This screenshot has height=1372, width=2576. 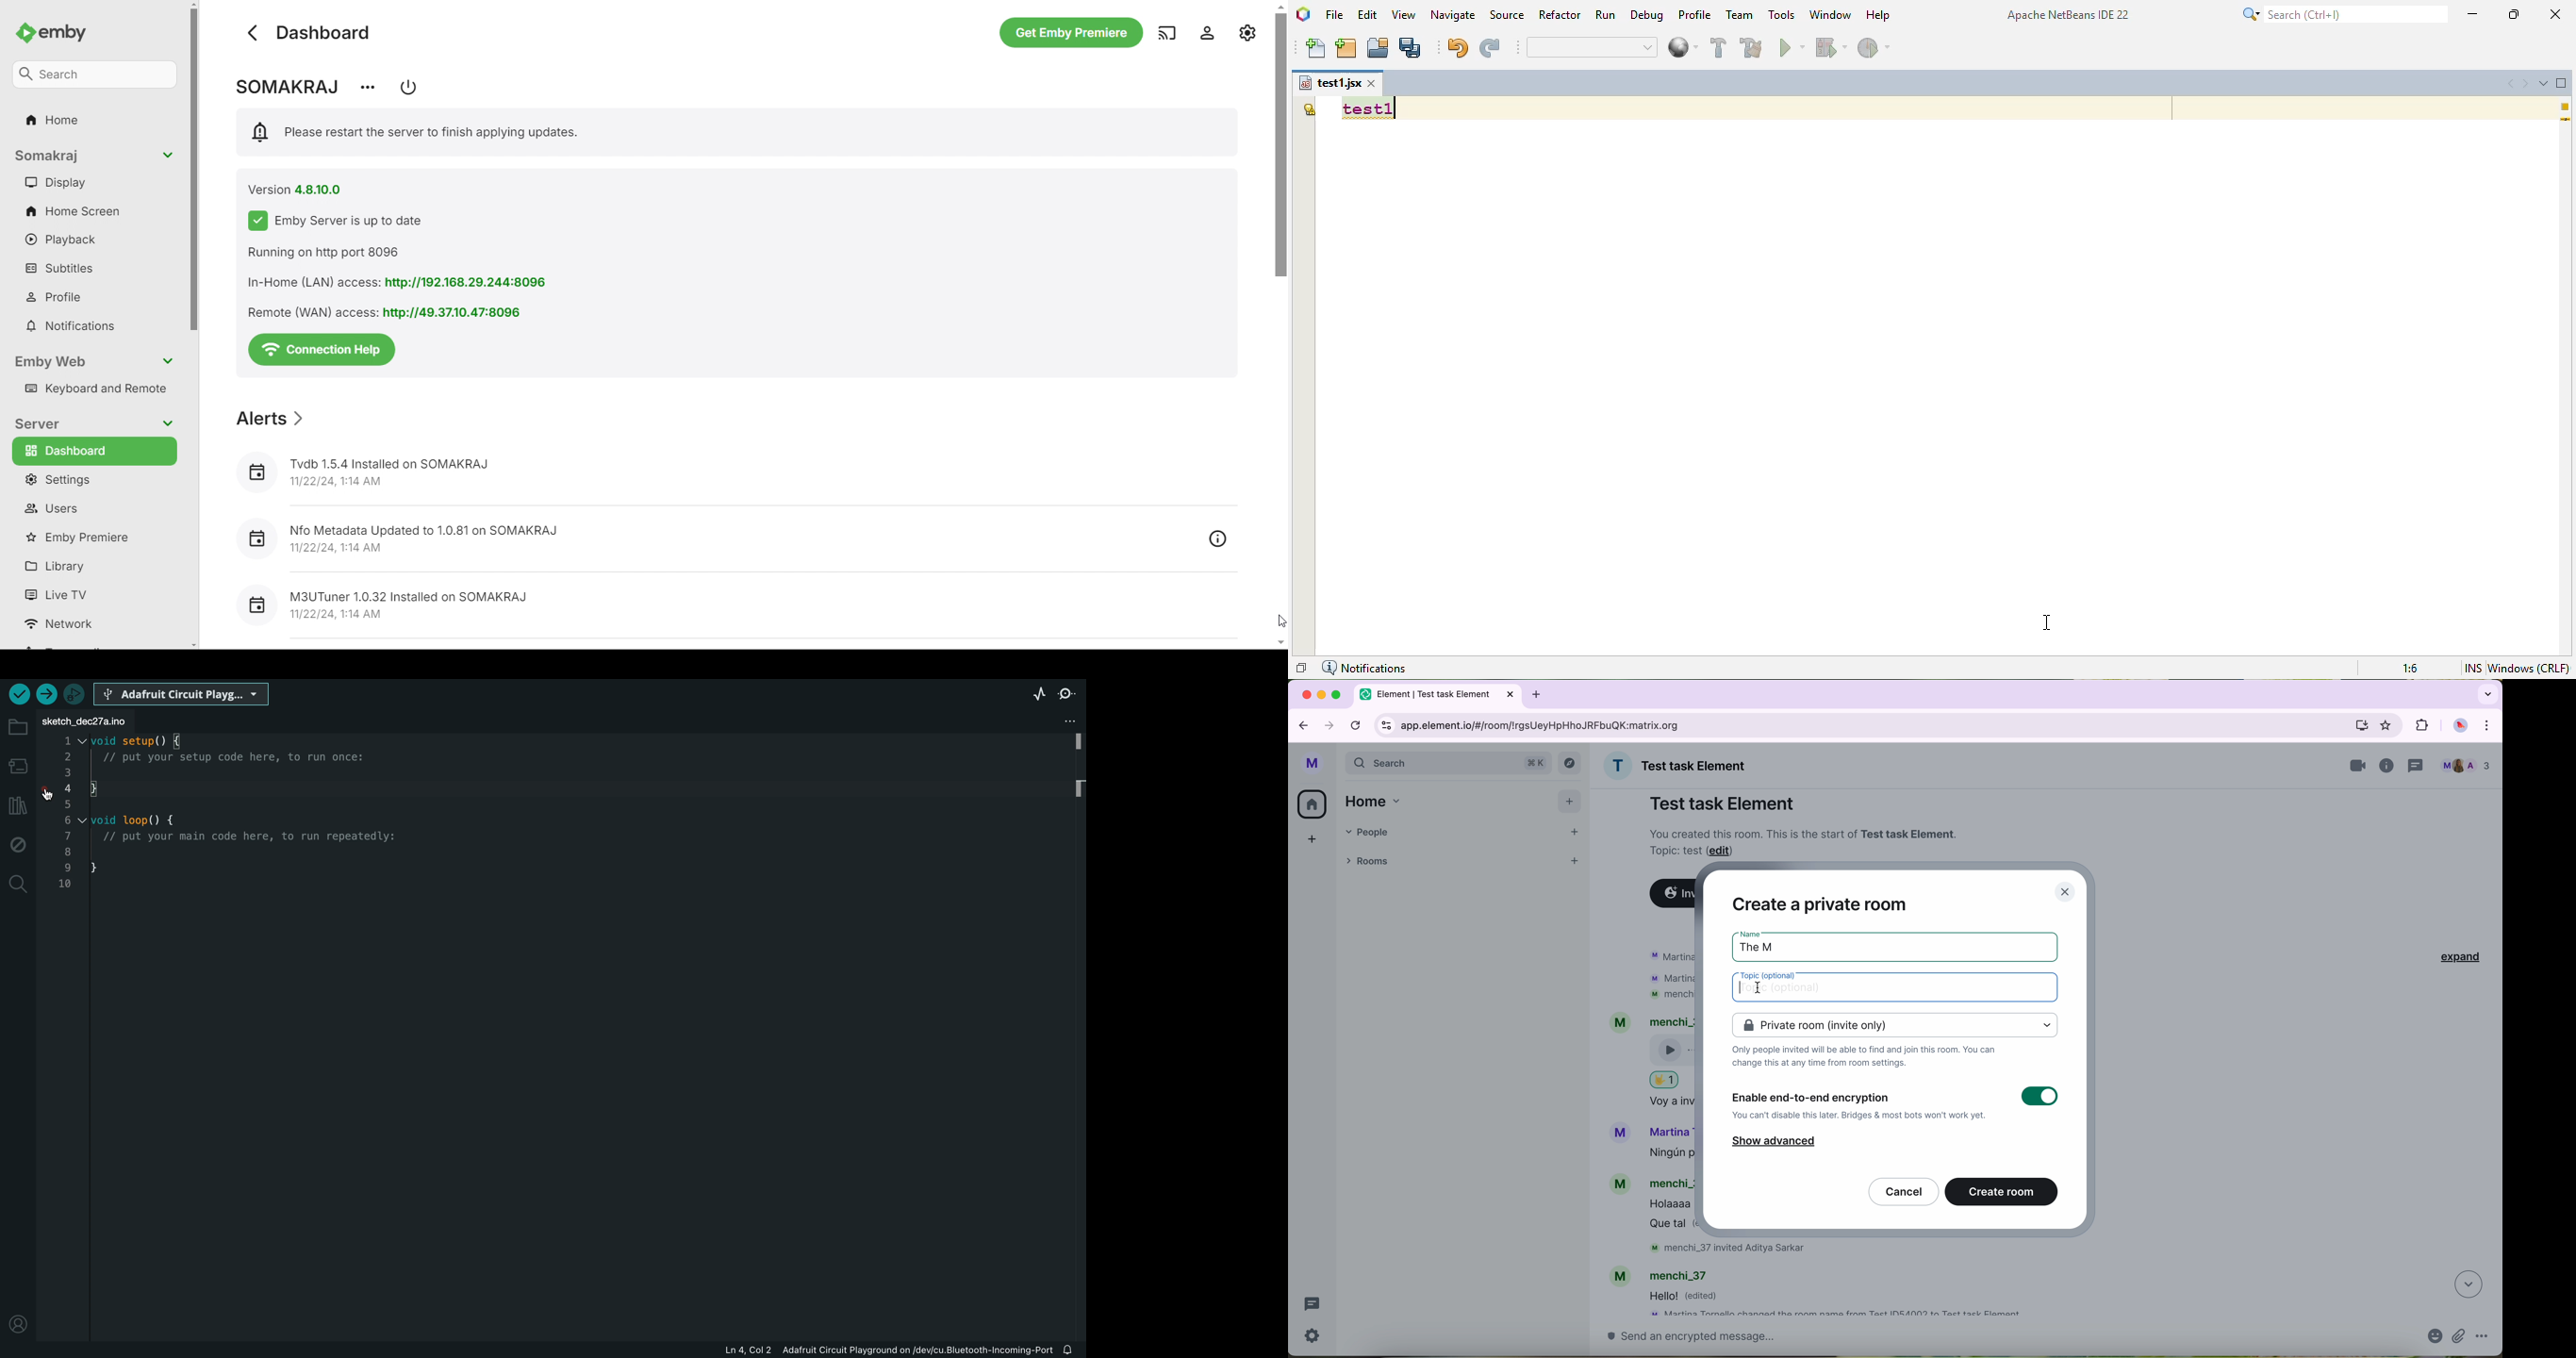 I want to click on refresh page, so click(x=1356, y=724).